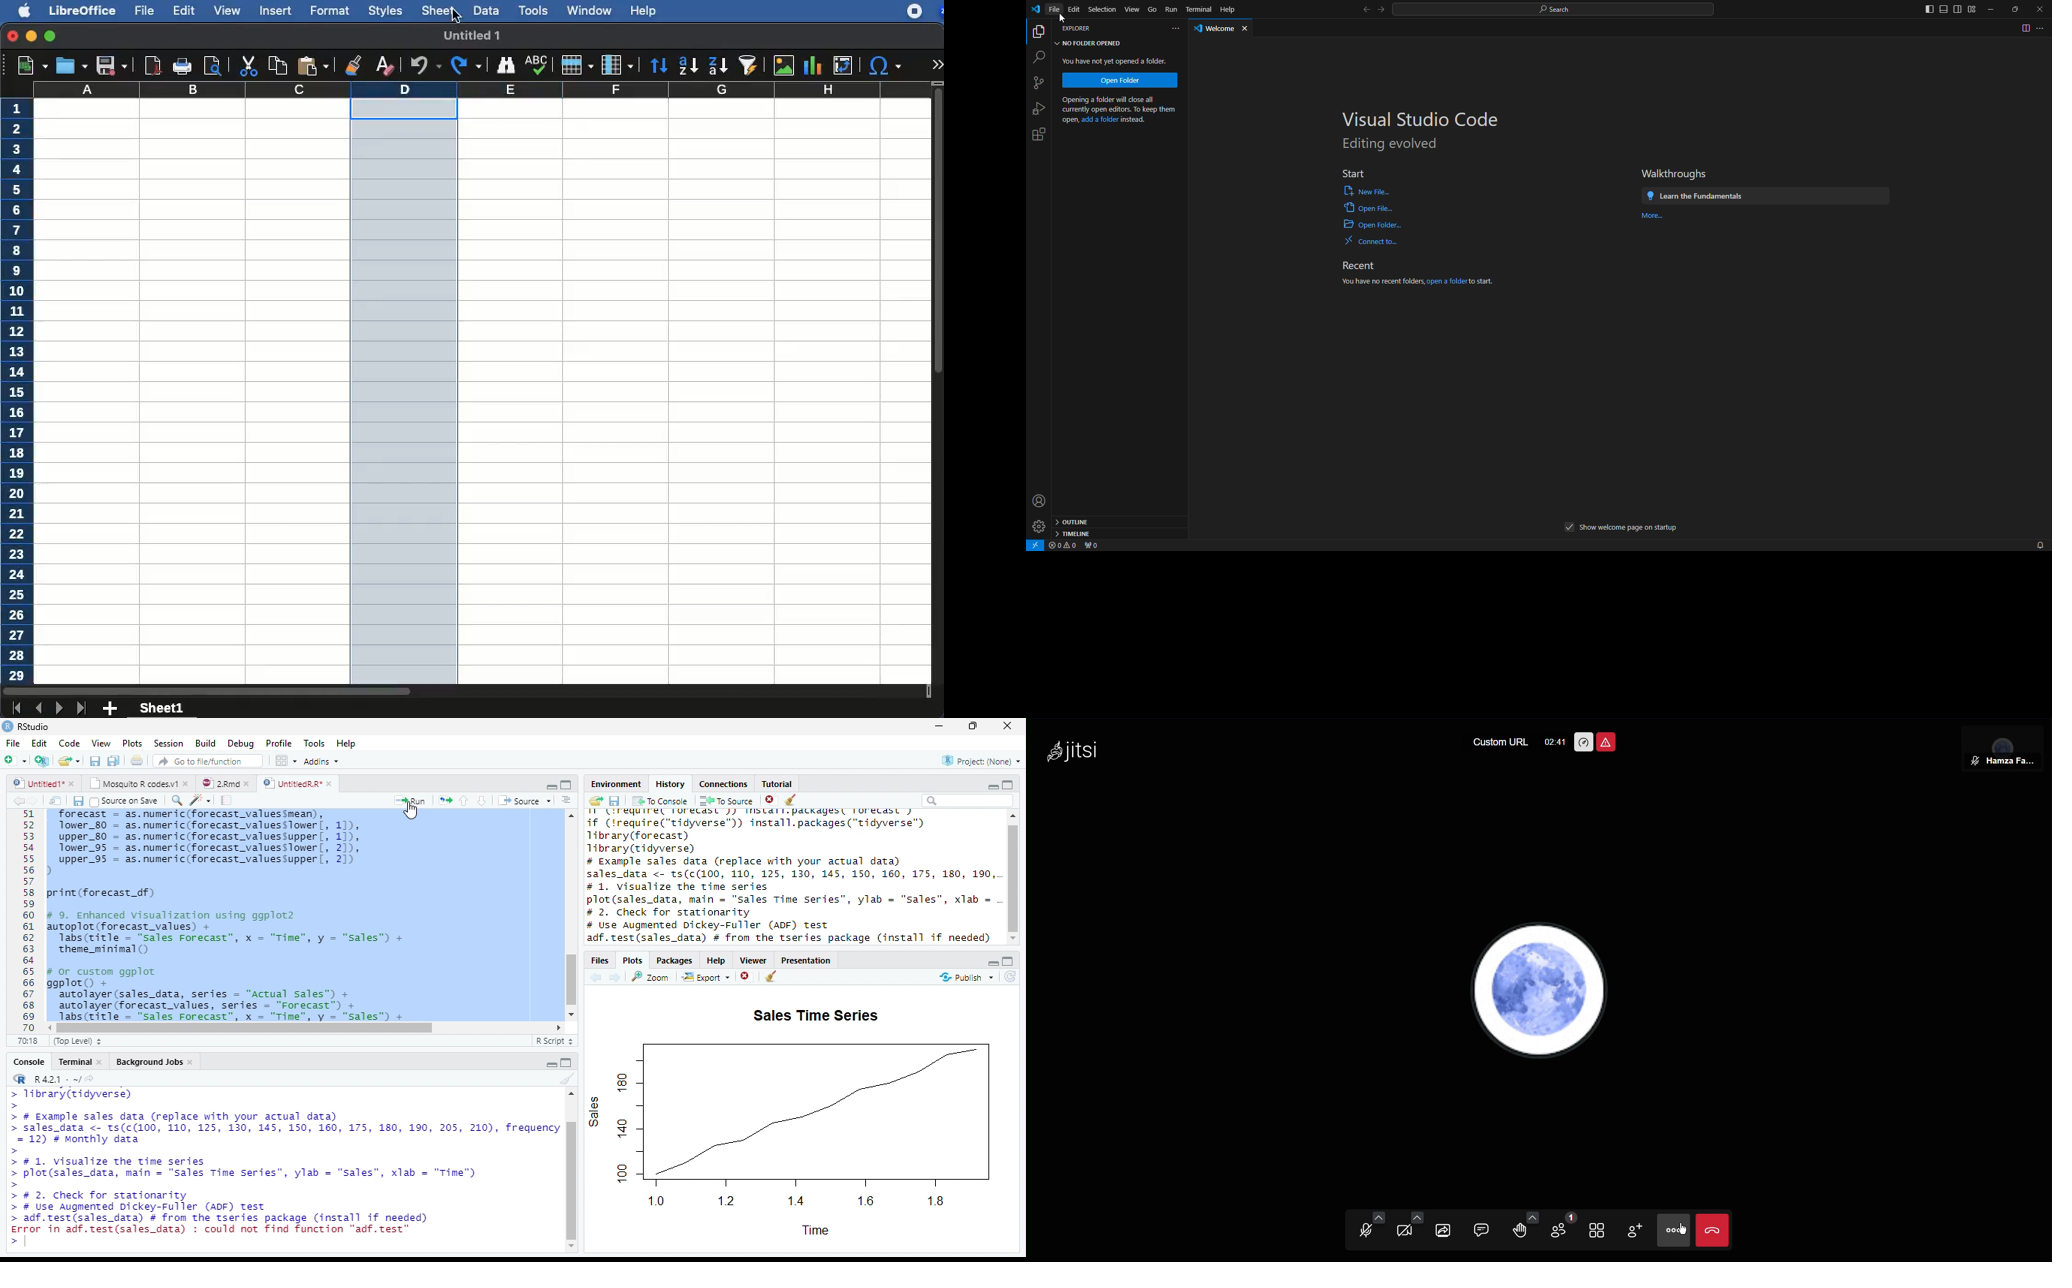 Image resolution: width=2072 pixels, height=1288 pixels. What do you see at coordinates (570, 915) in the screenshot?
I see `Scroll ` at bounding box center [570, 915].